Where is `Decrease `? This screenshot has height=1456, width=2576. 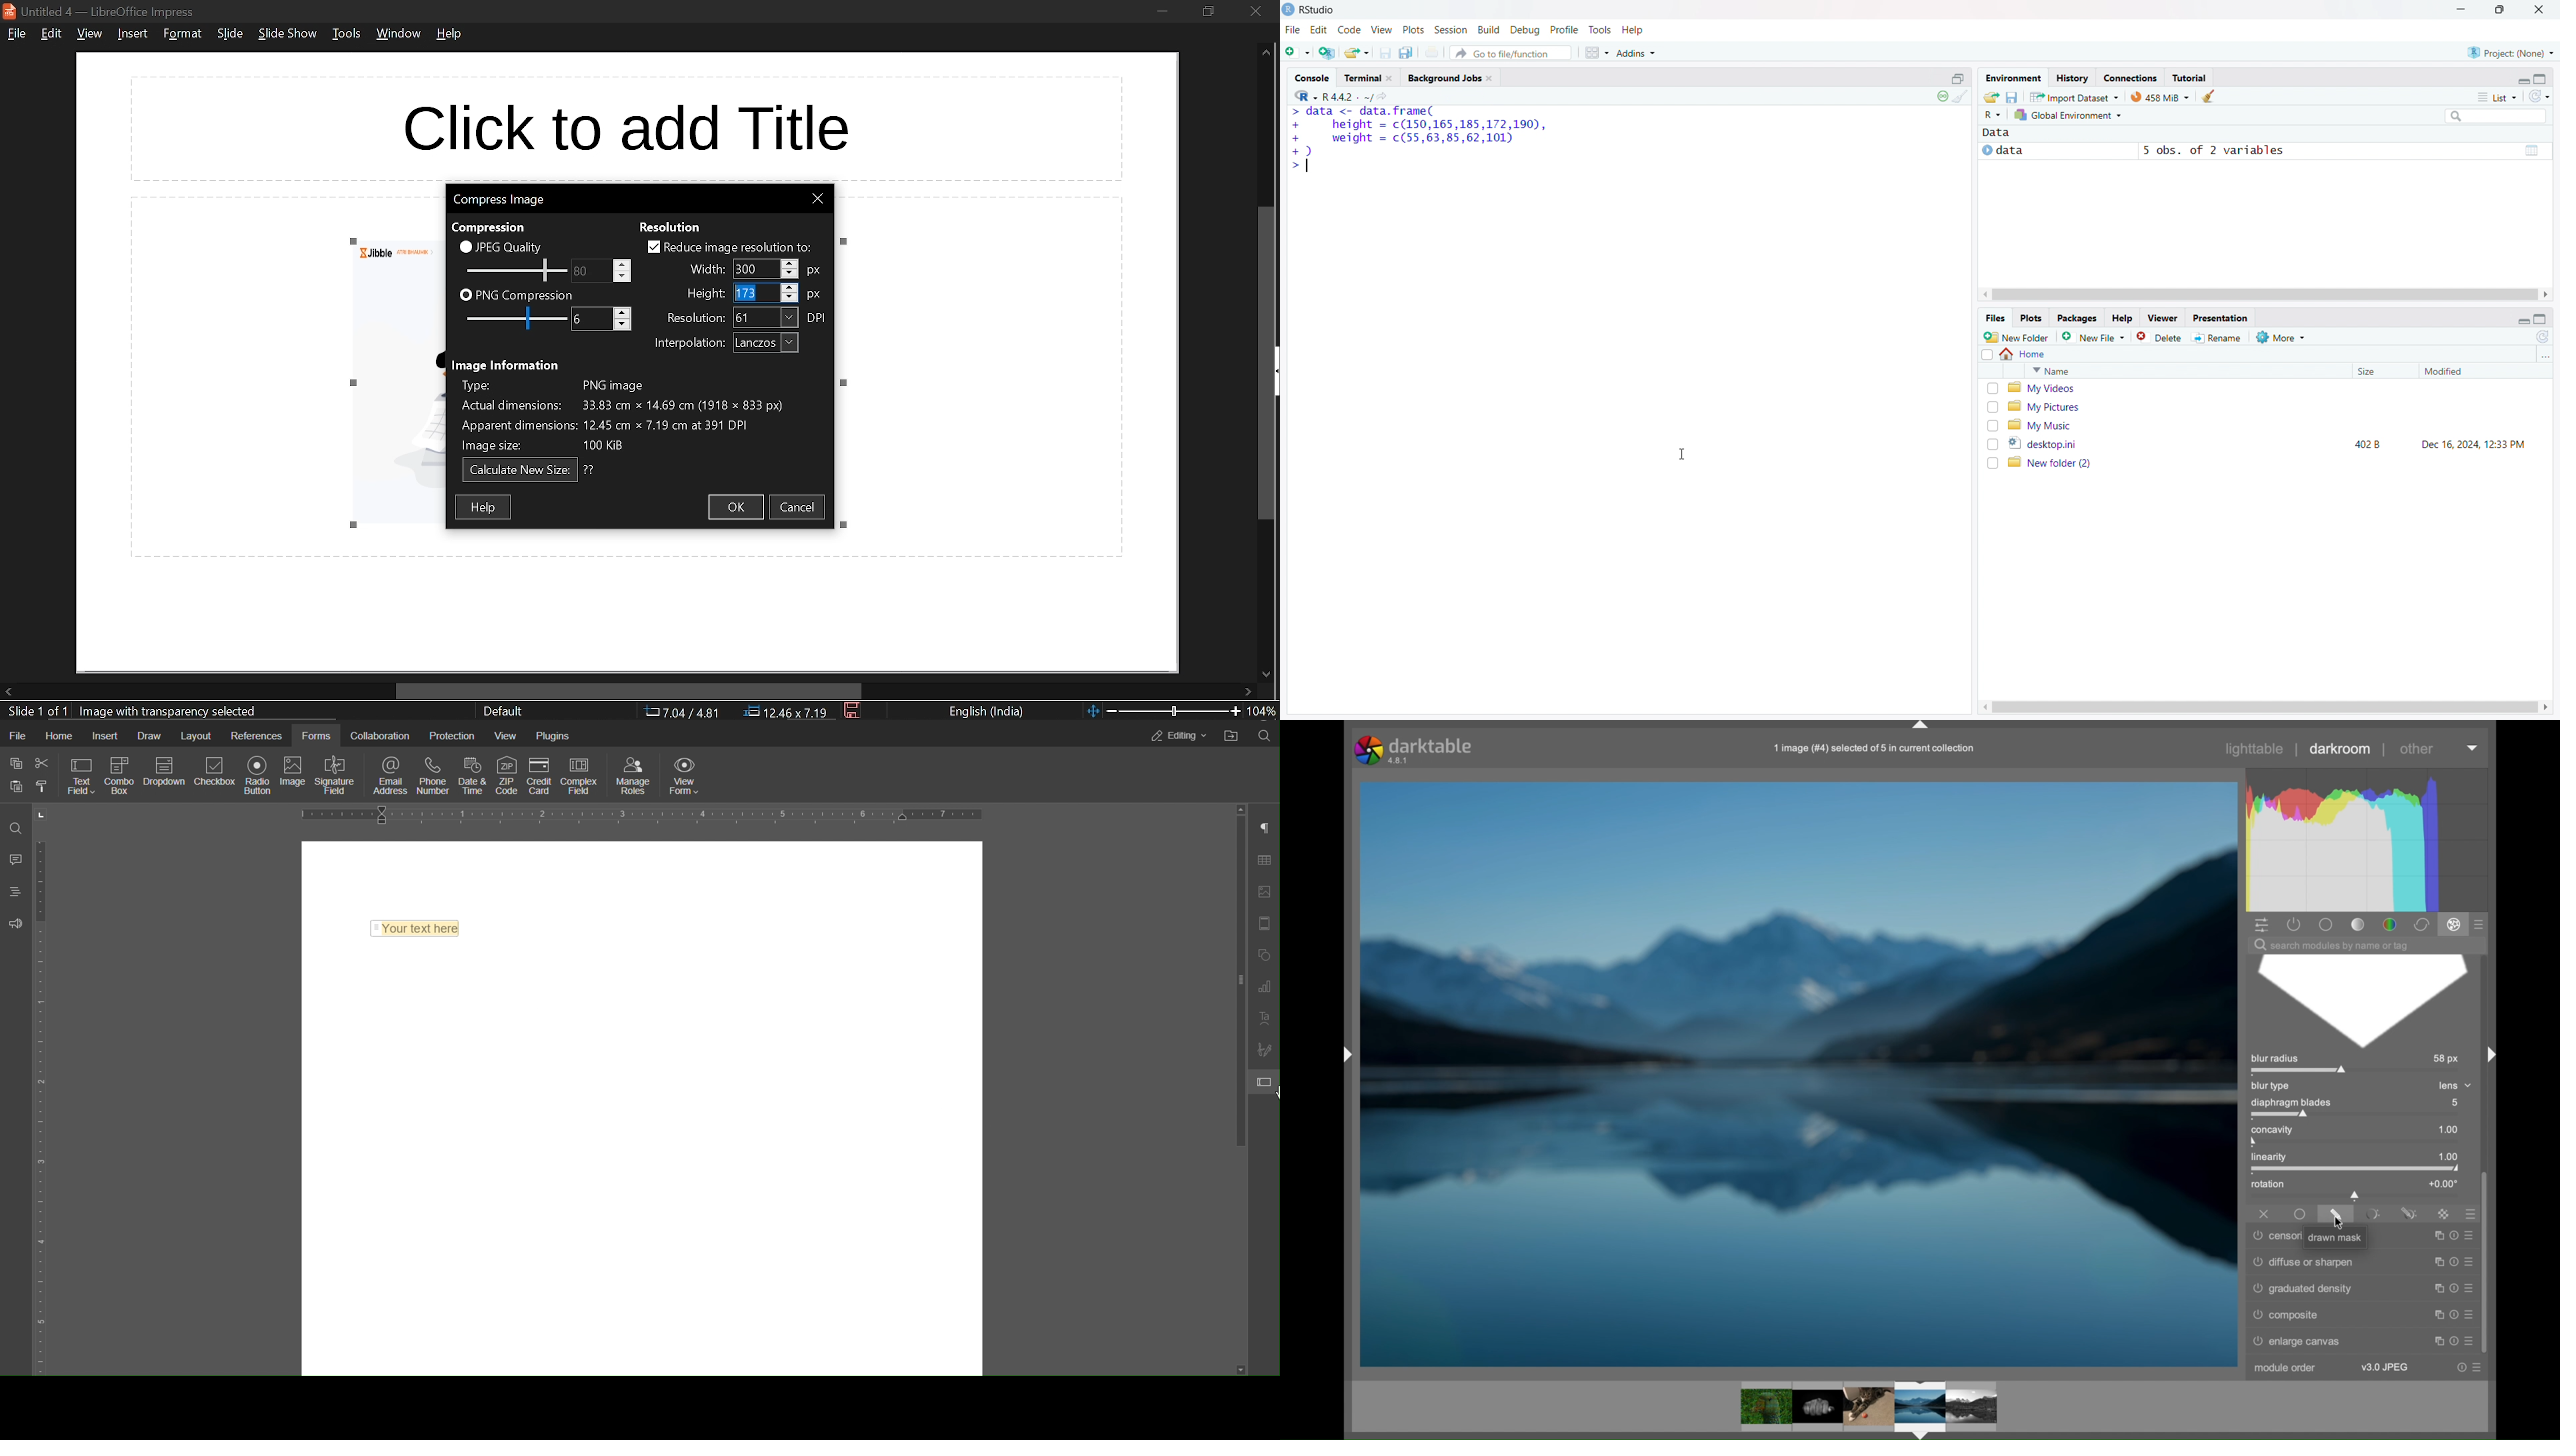
Decrease  is located at coordinates (790, 275).